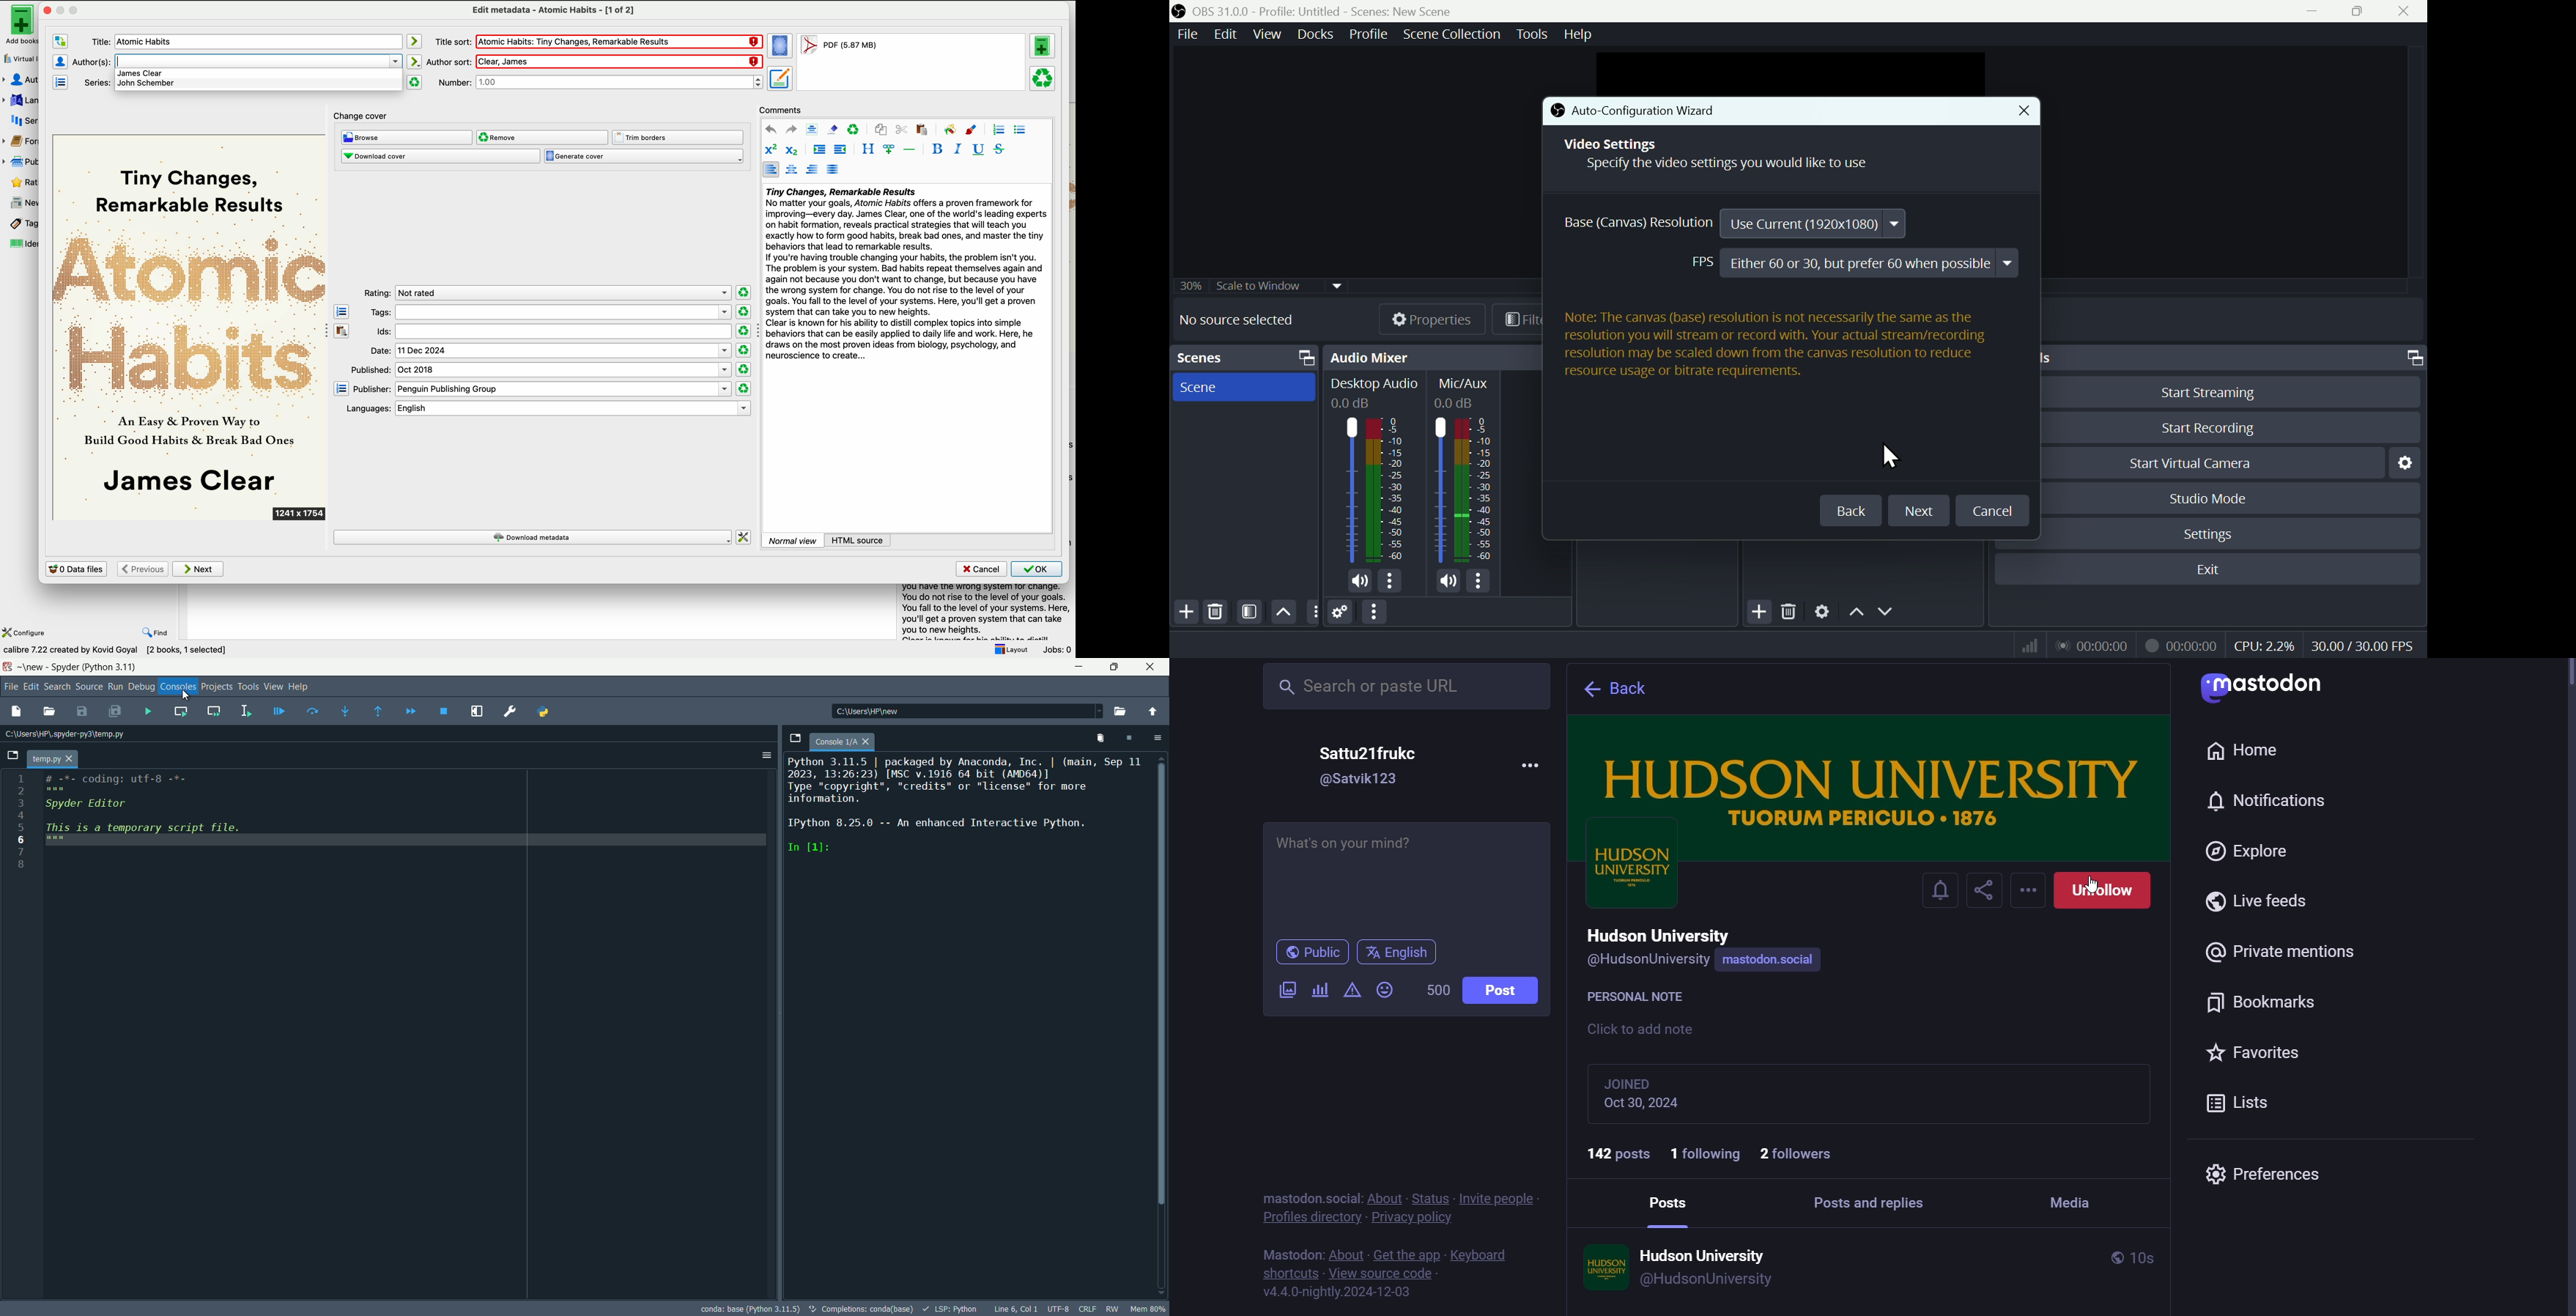  Describe the element at coordinates (1227, 35) in the screenshot. I see `Edit` at that location.